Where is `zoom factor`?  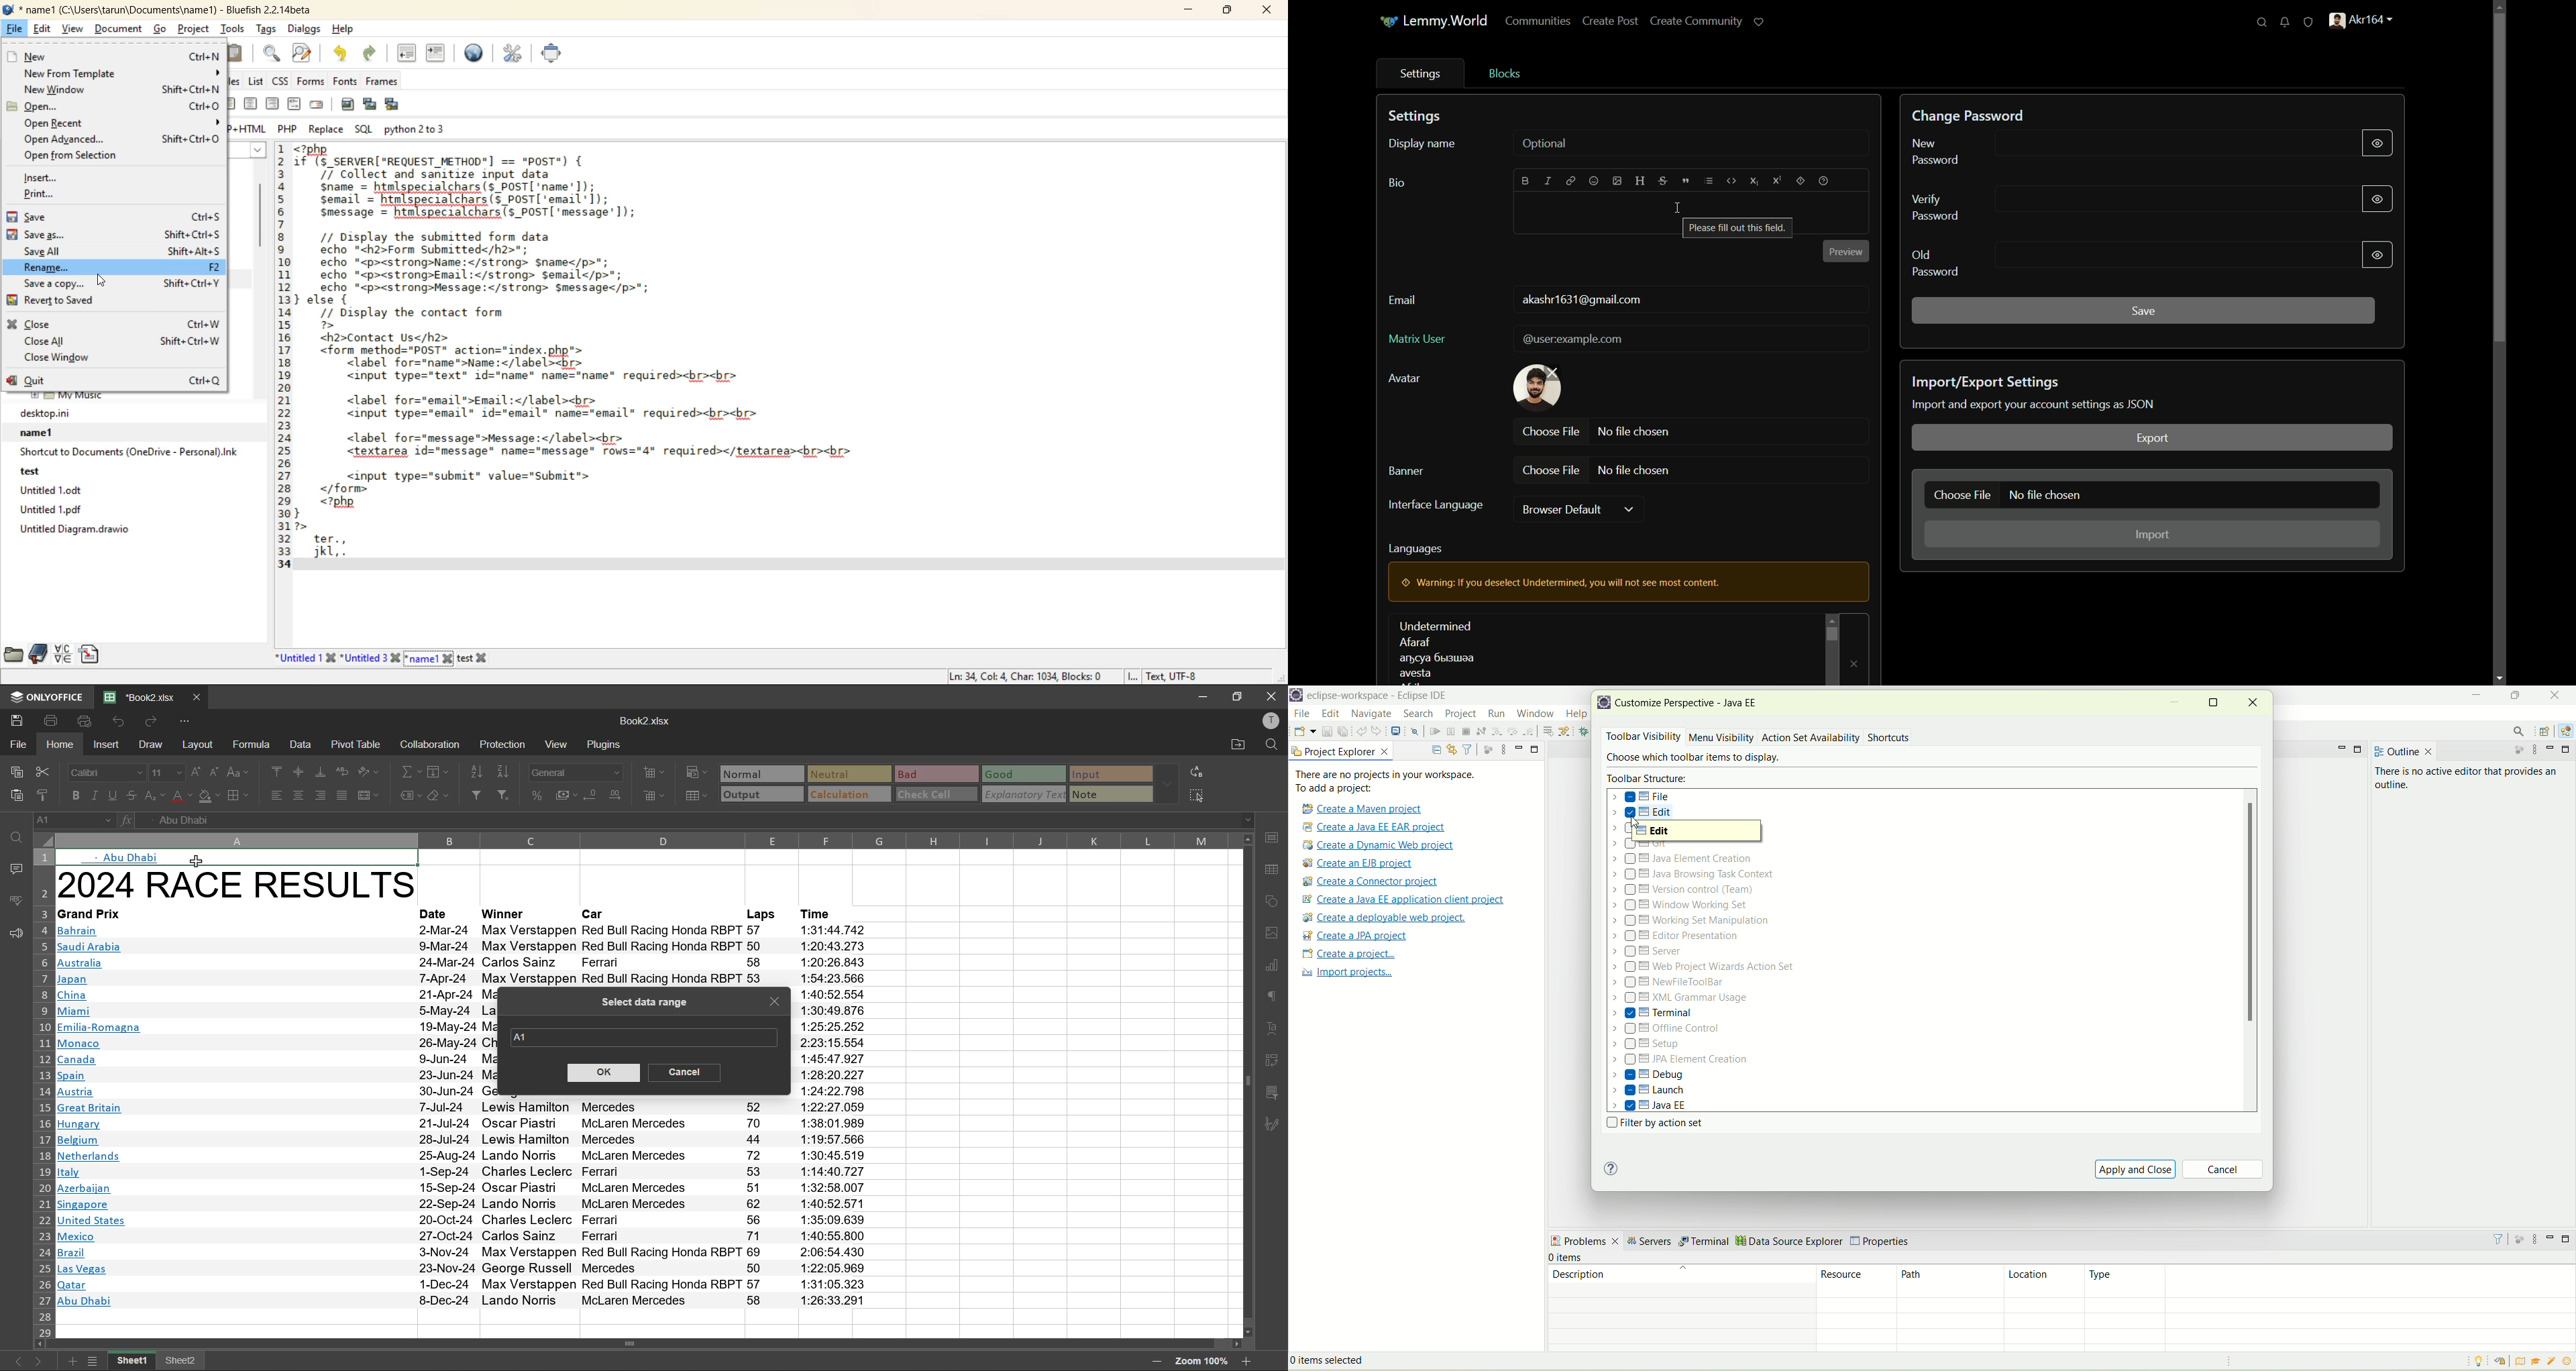
zoom factor is located at coordinates (1203, 1360).